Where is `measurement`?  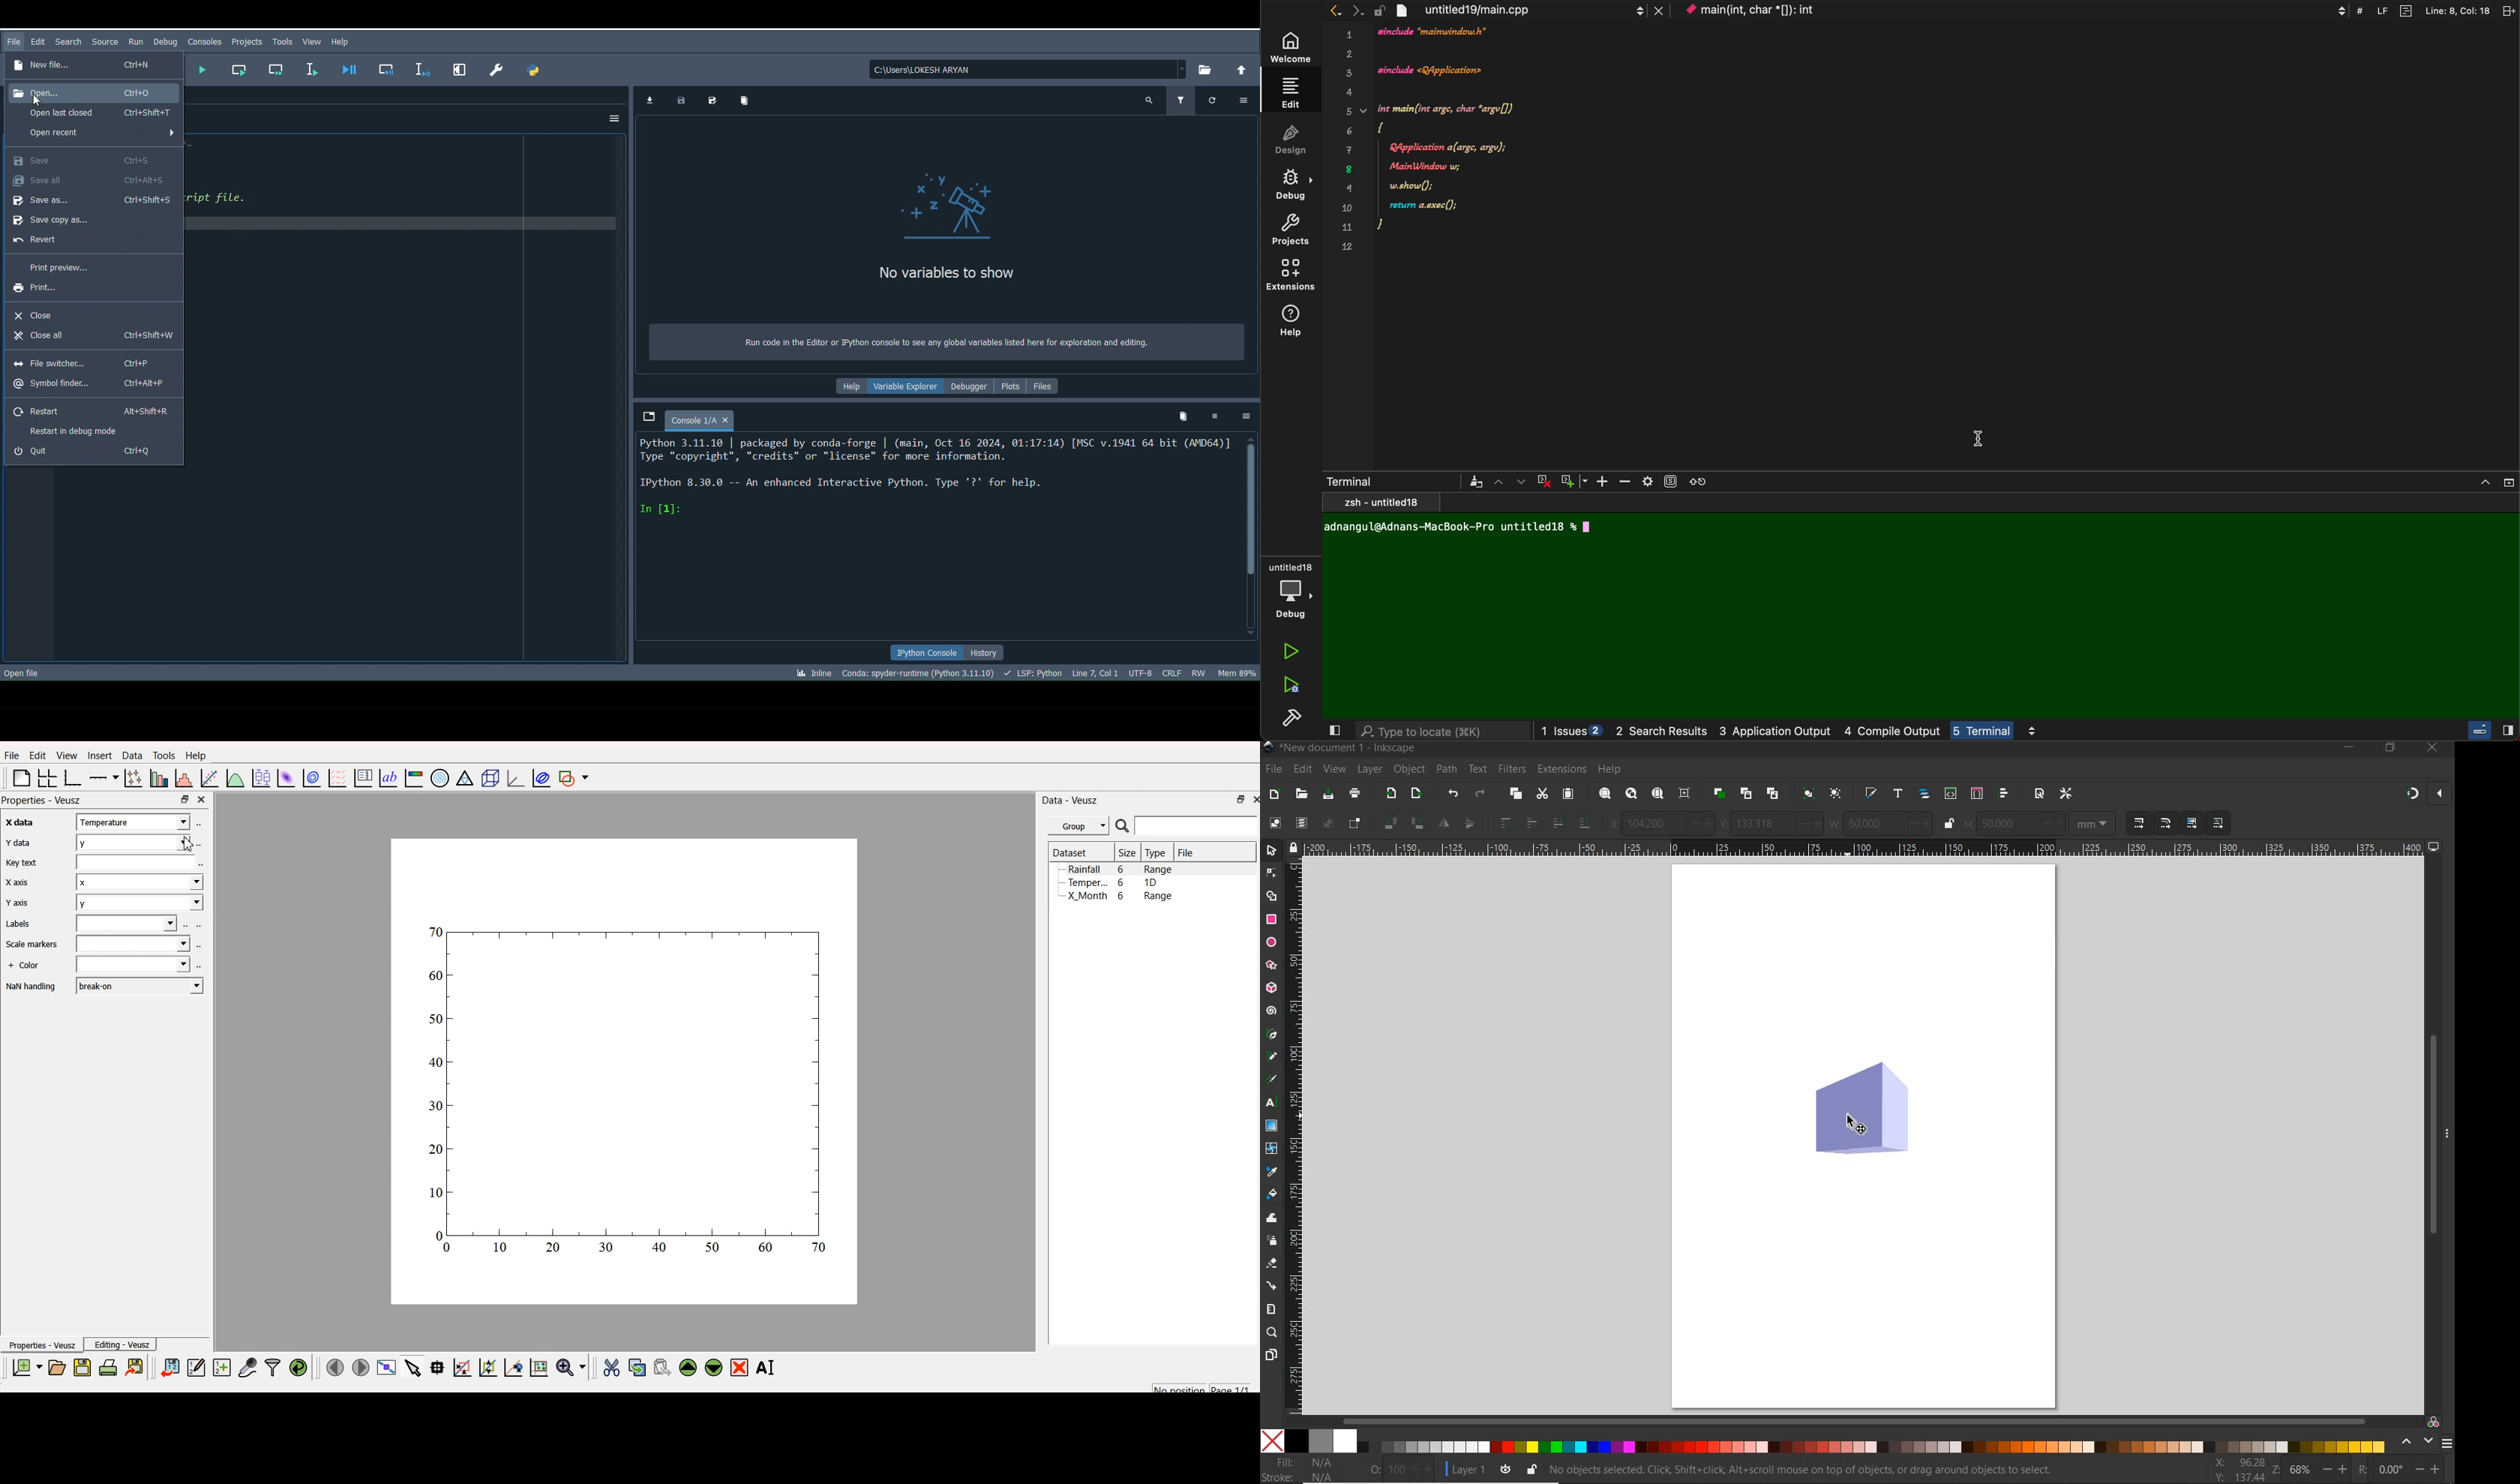 measurement is located at coordinates (2094, 824).